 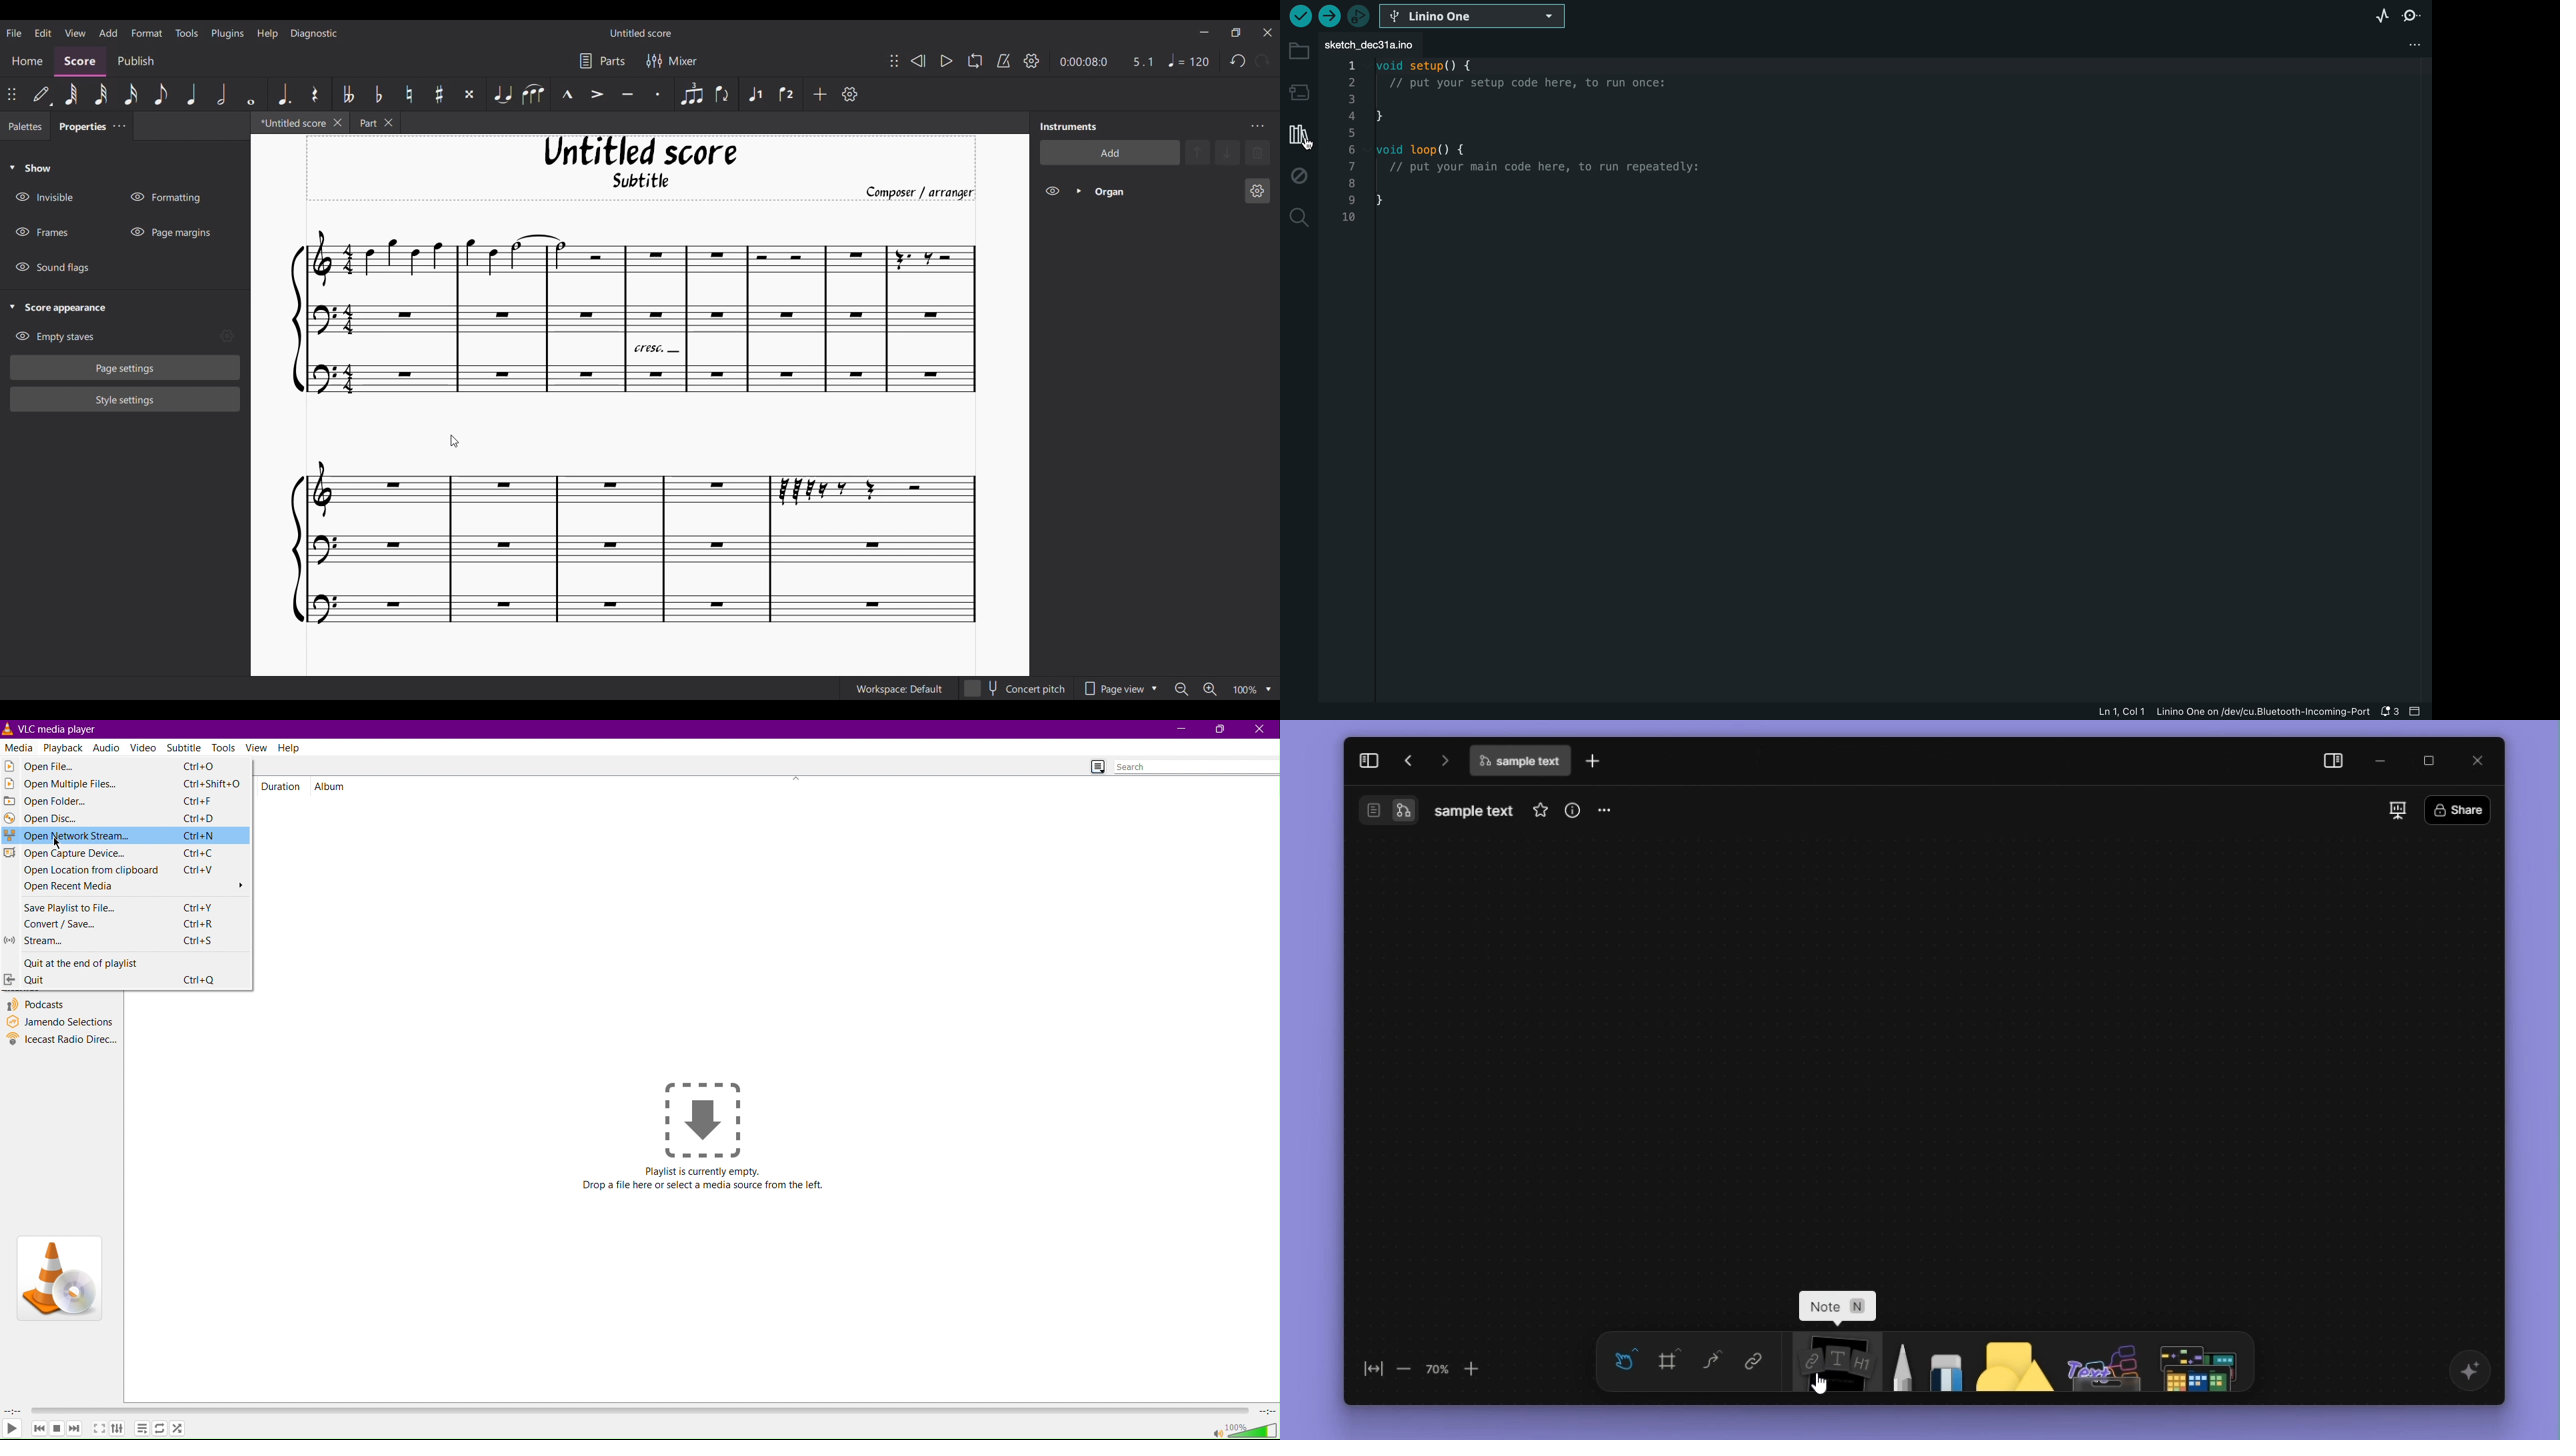 I want to click on Ctrl+S, so click(x=197, y=941).